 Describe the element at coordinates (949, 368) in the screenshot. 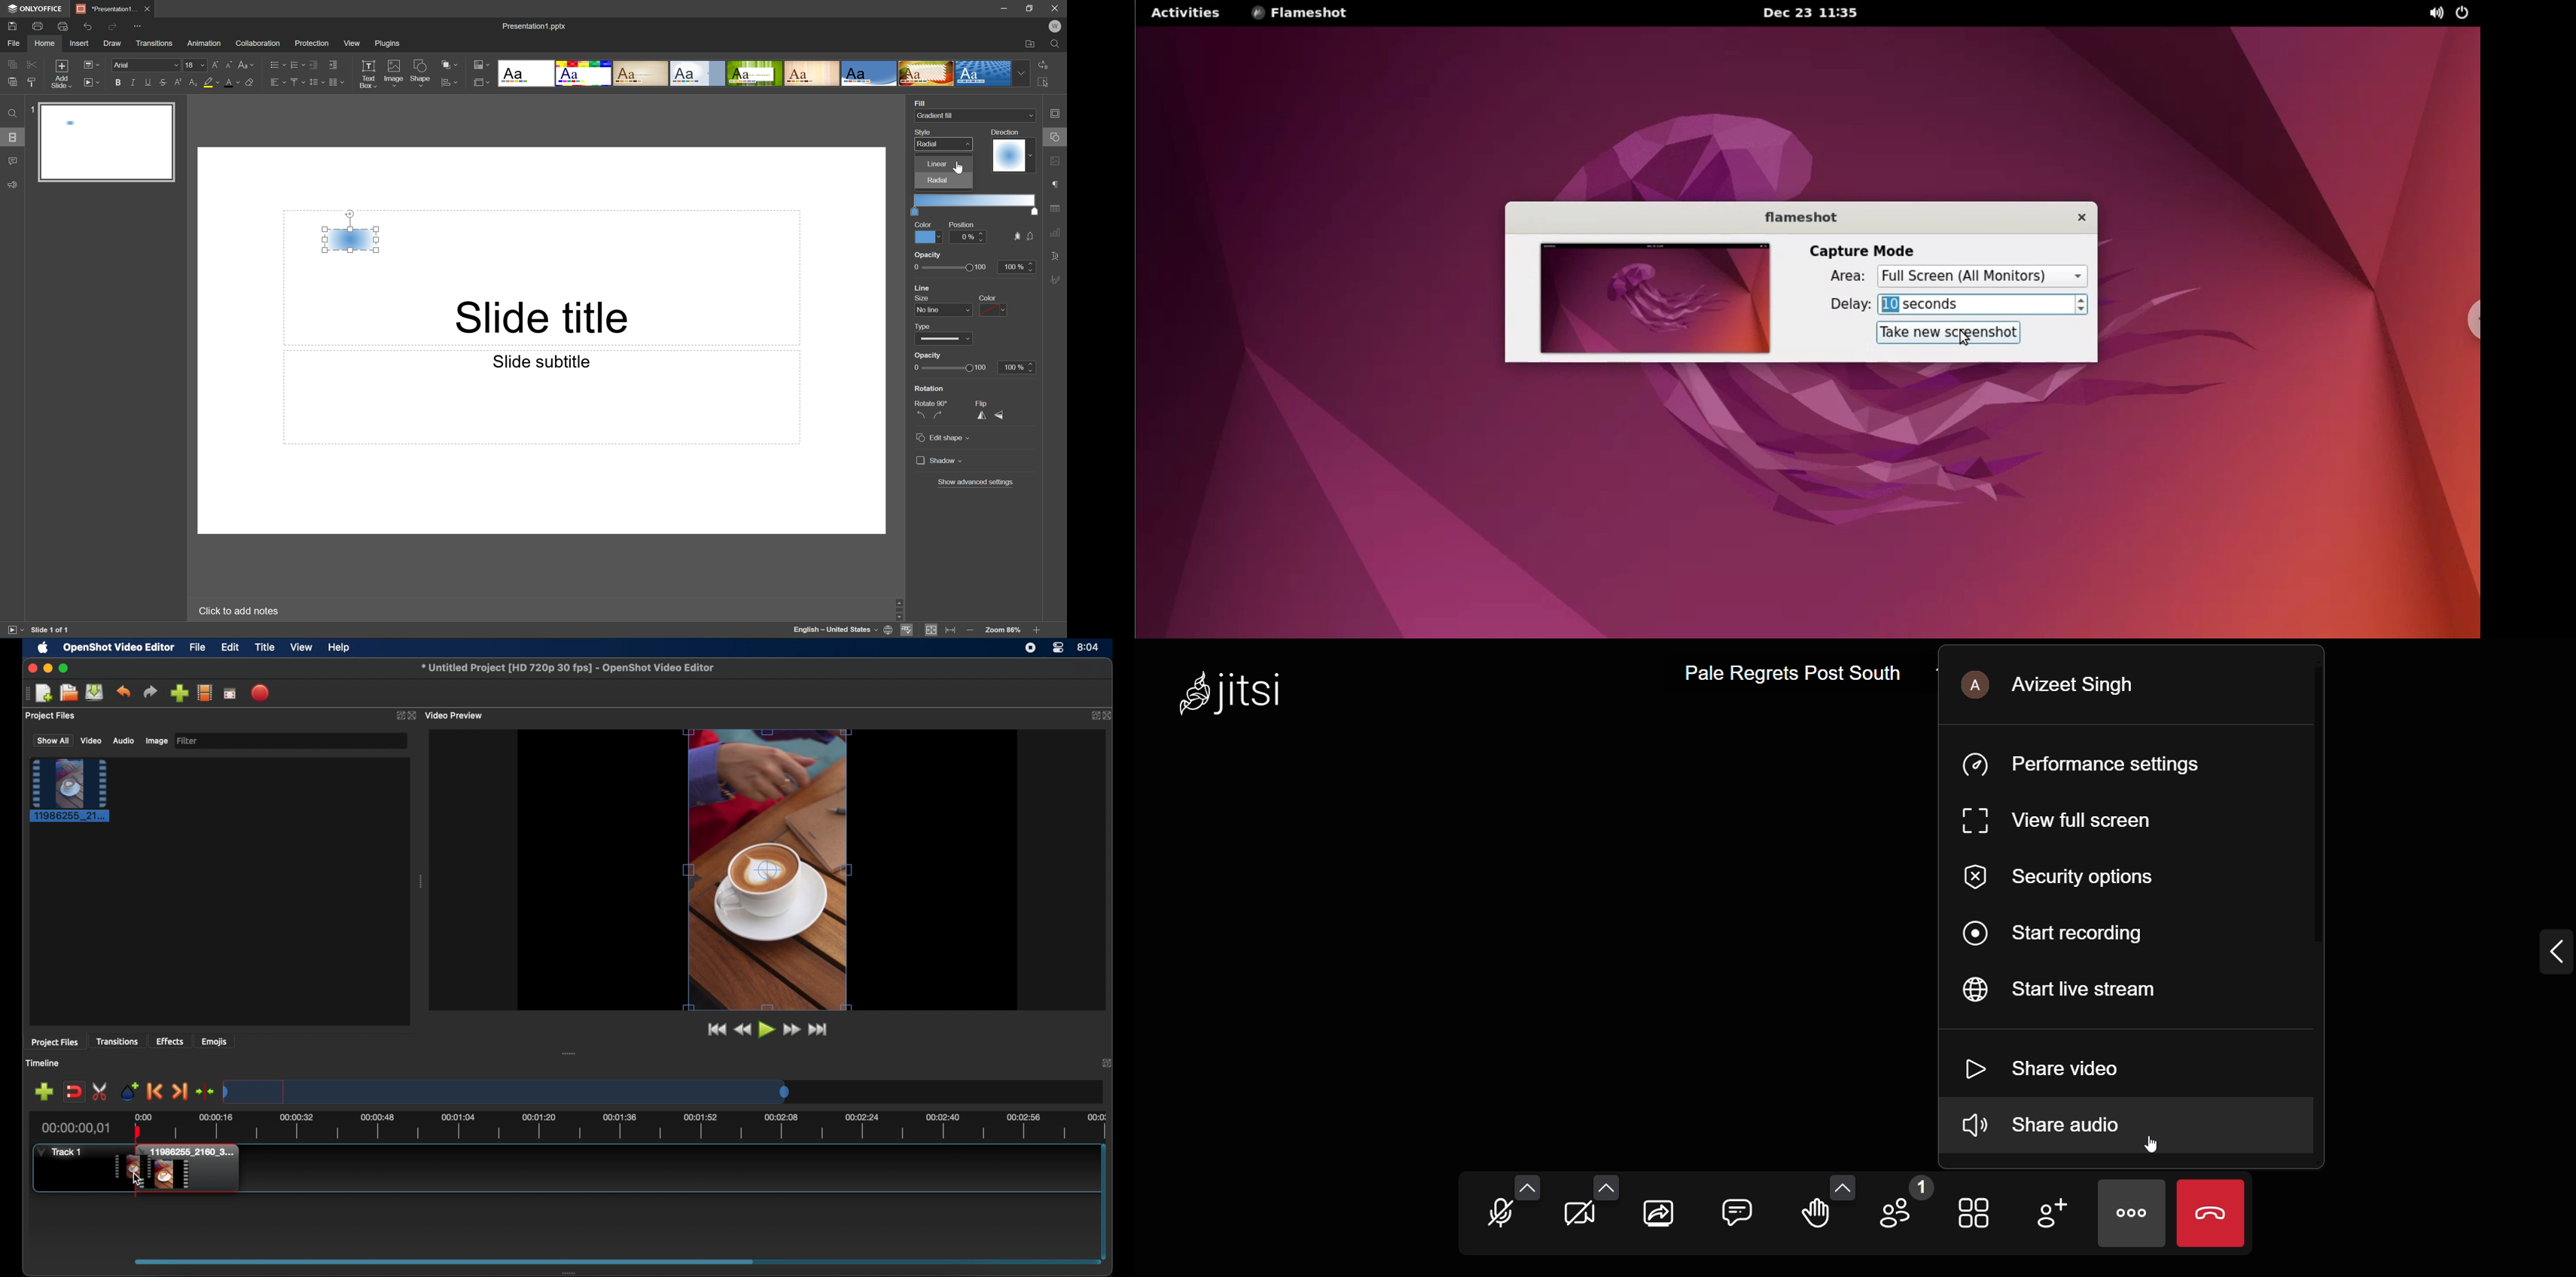

I see `Slider` at that location.